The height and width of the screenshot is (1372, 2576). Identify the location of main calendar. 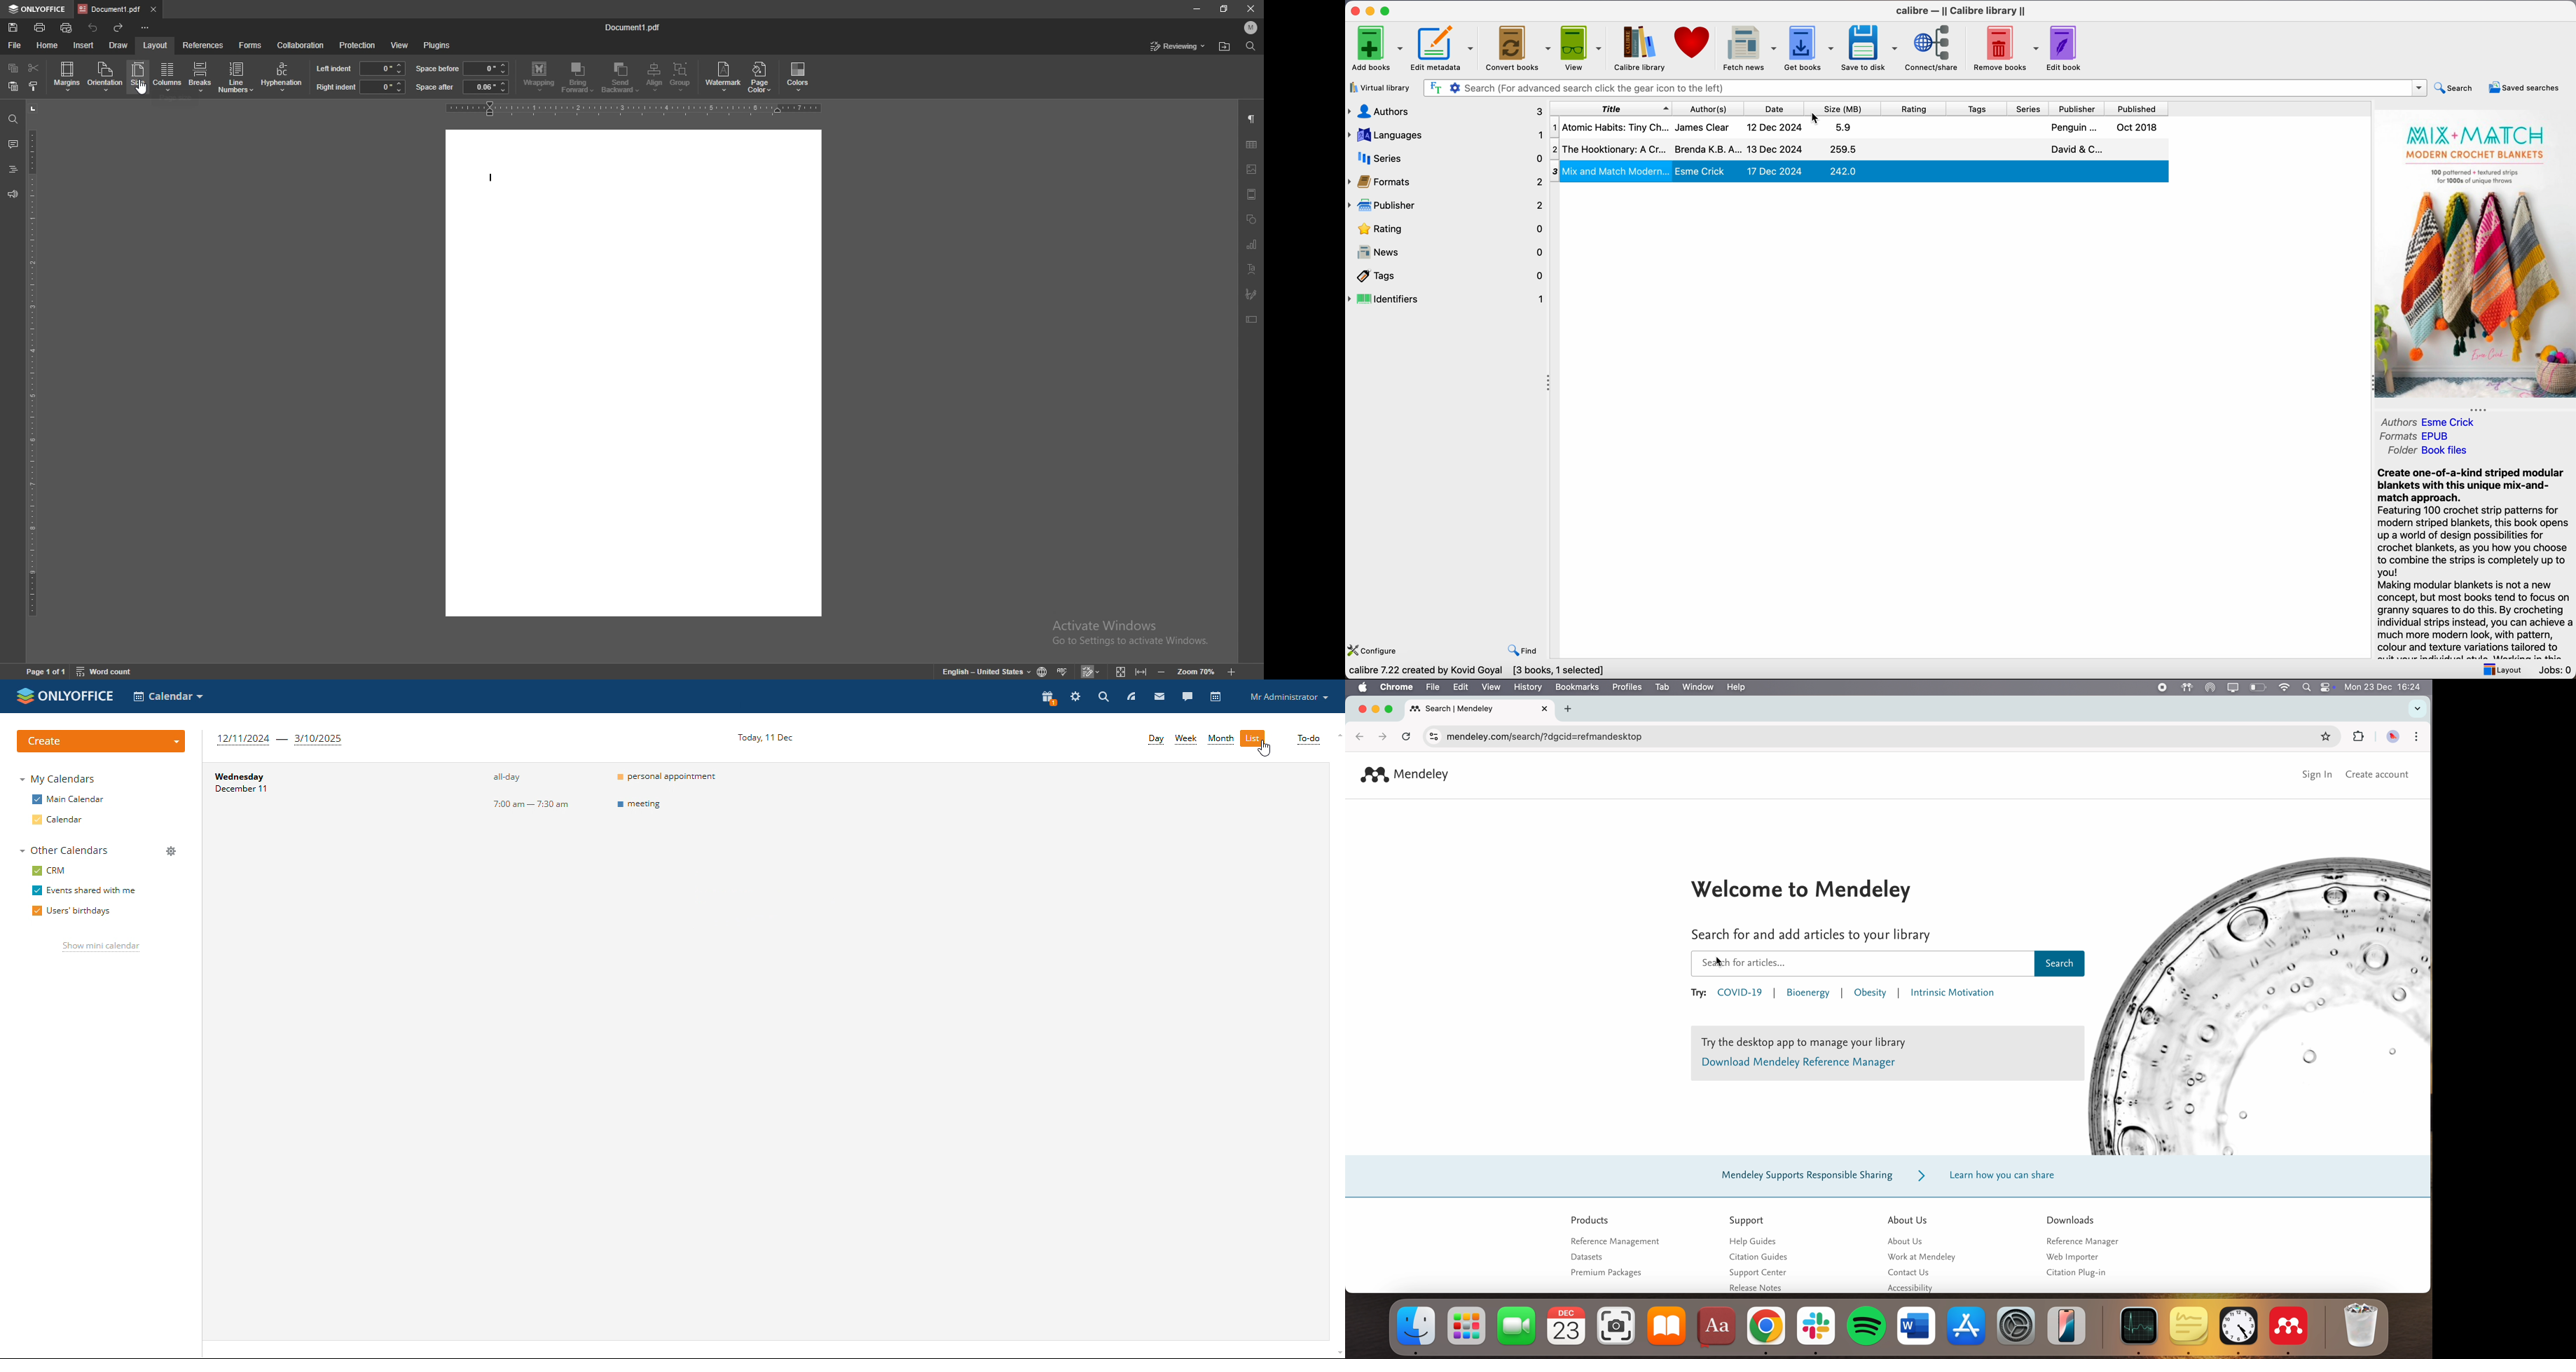
(69, 799).